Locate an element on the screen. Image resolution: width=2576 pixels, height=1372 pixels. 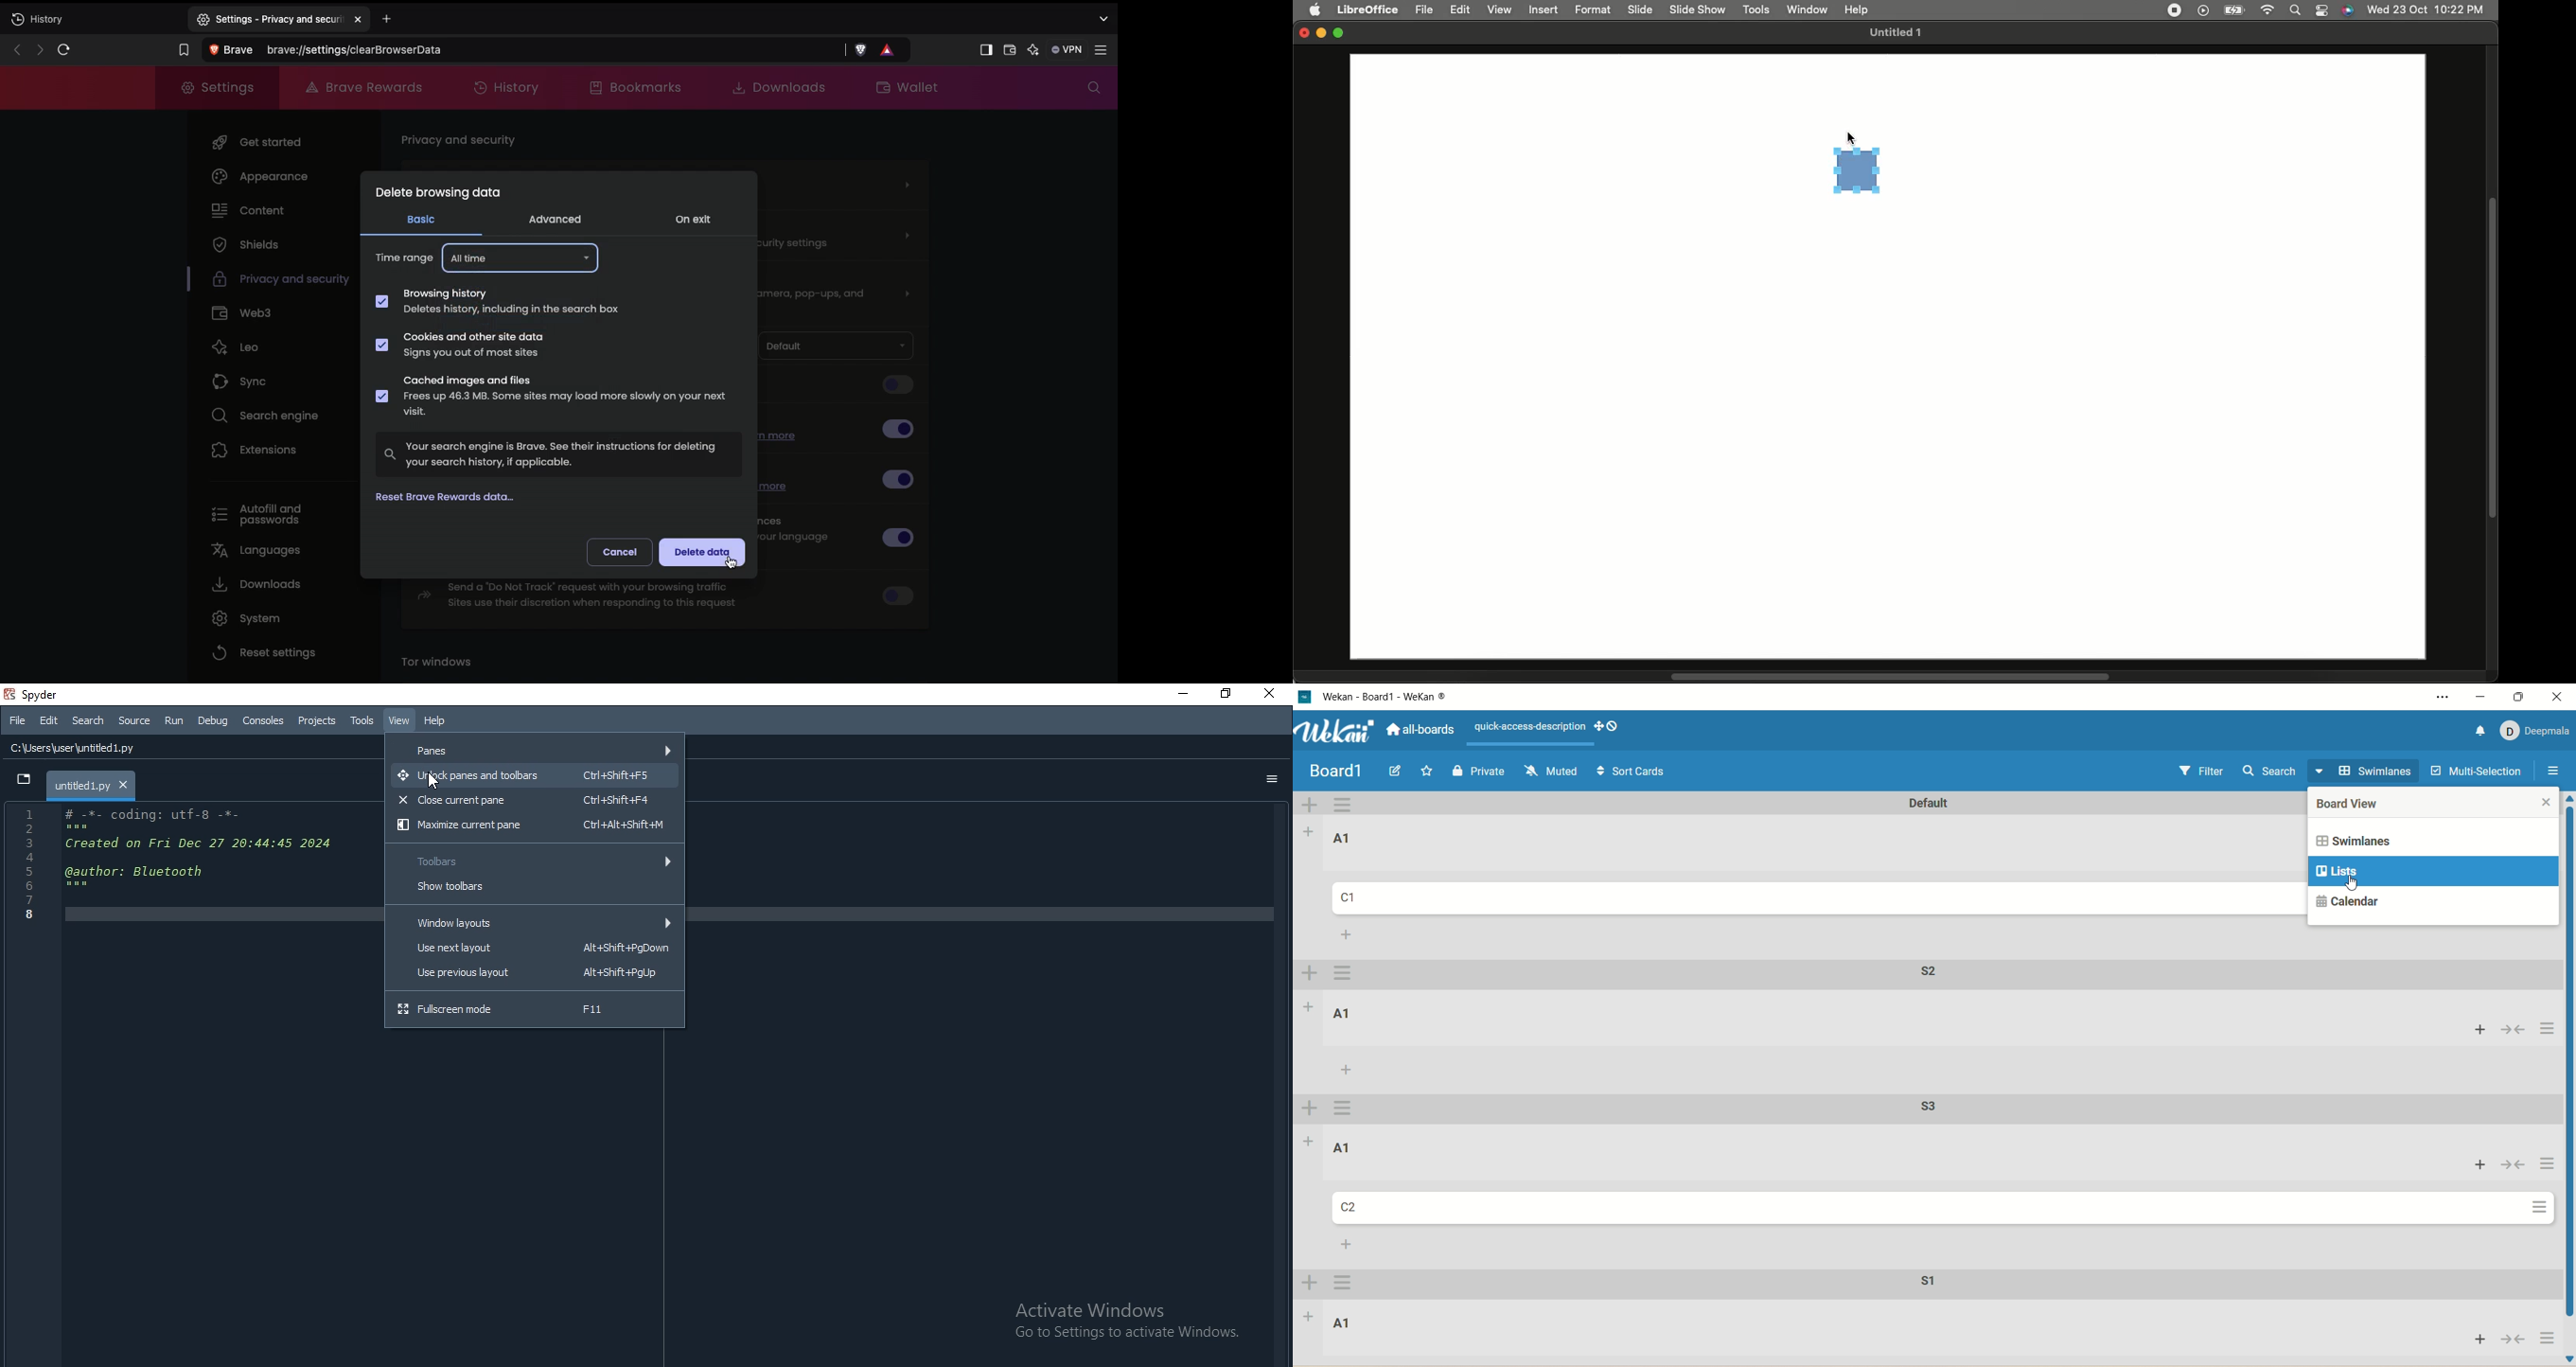
add is located at coordinates (1310, 1007).